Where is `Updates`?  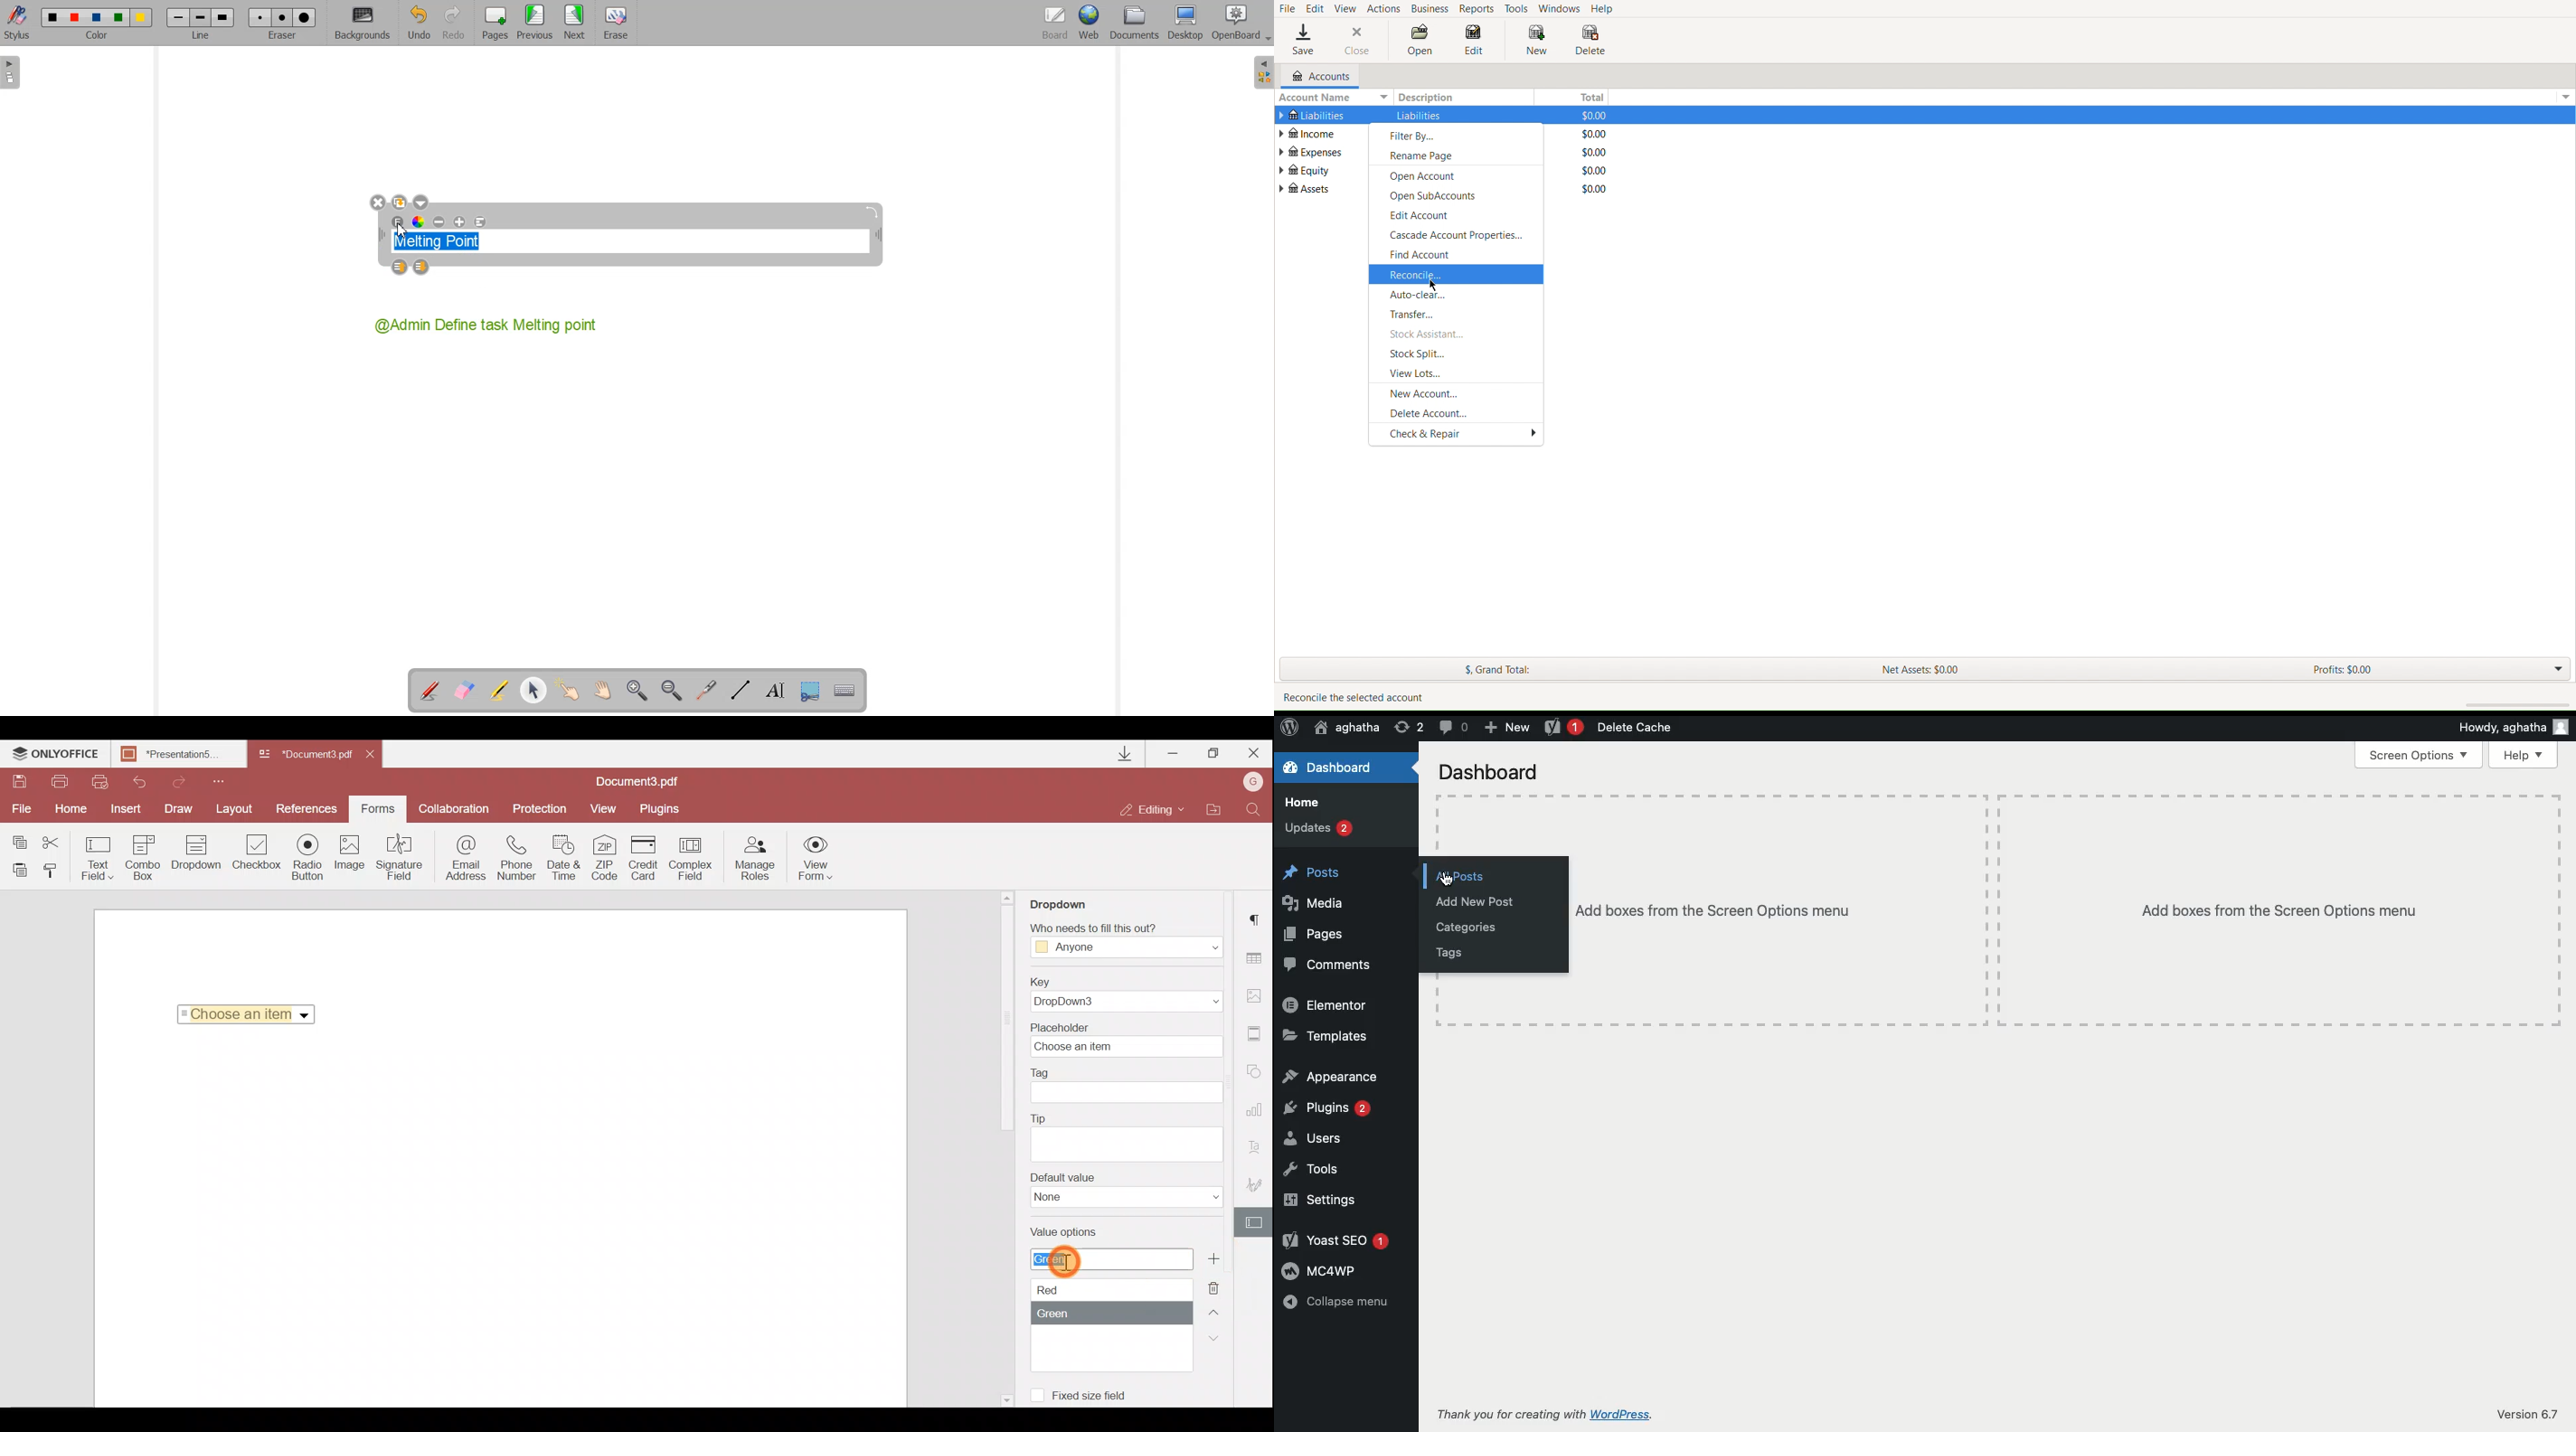 Updates is located at coordinates (1318, 827).